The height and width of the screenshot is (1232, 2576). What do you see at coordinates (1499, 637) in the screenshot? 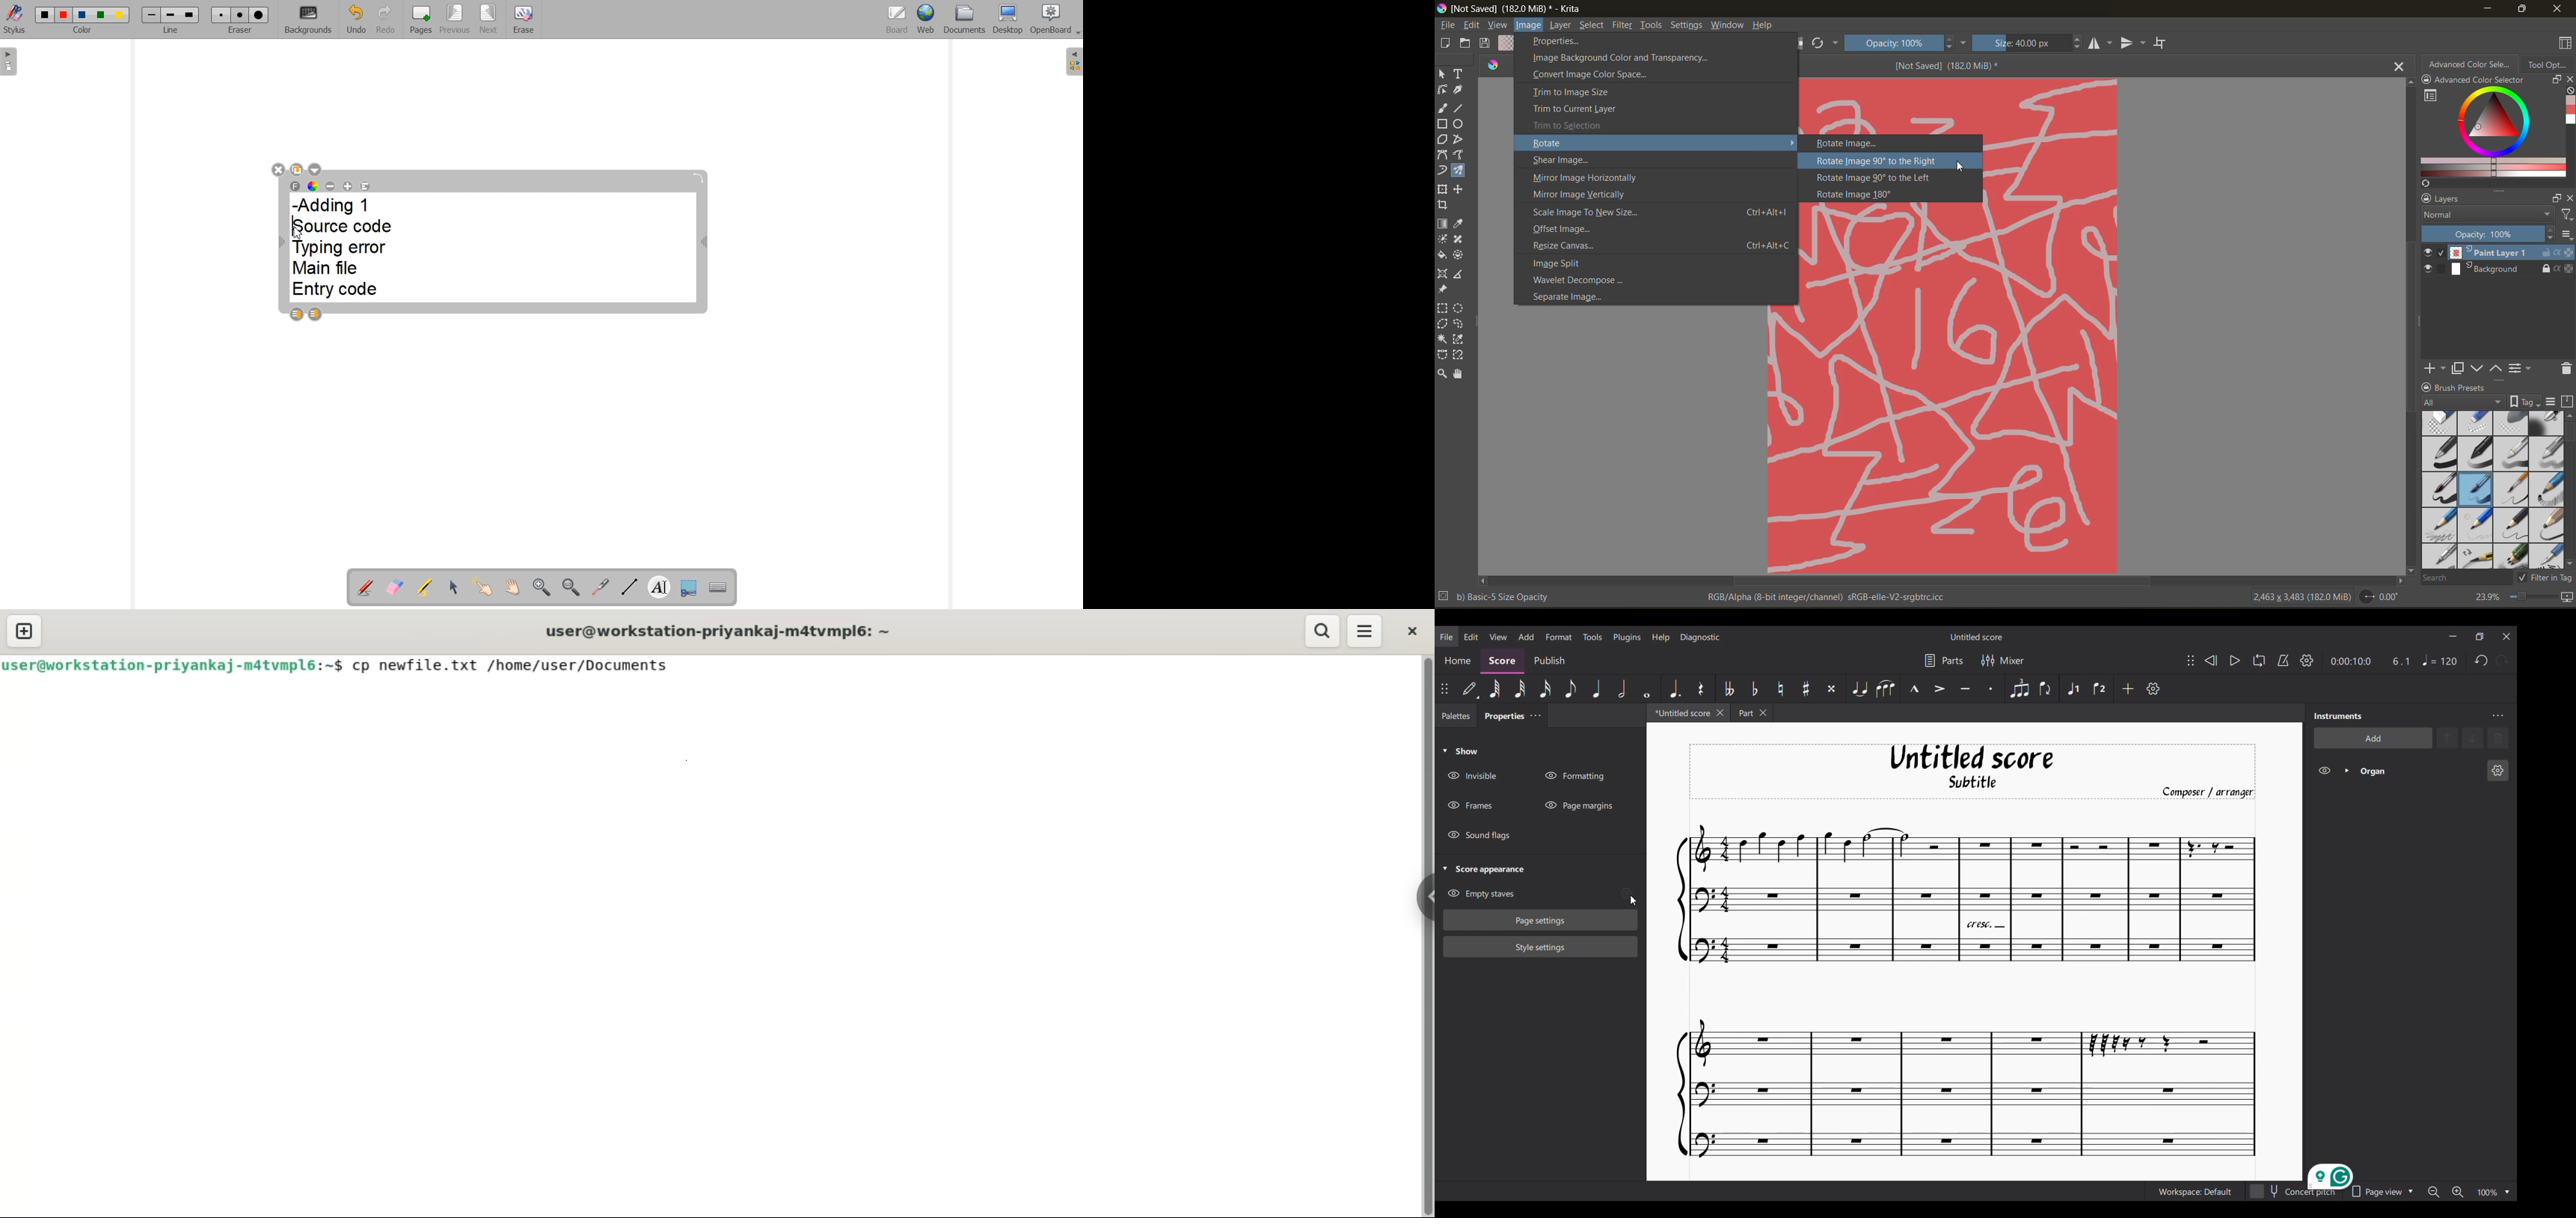
I see `View menu` at bounding box center [1499, 637].